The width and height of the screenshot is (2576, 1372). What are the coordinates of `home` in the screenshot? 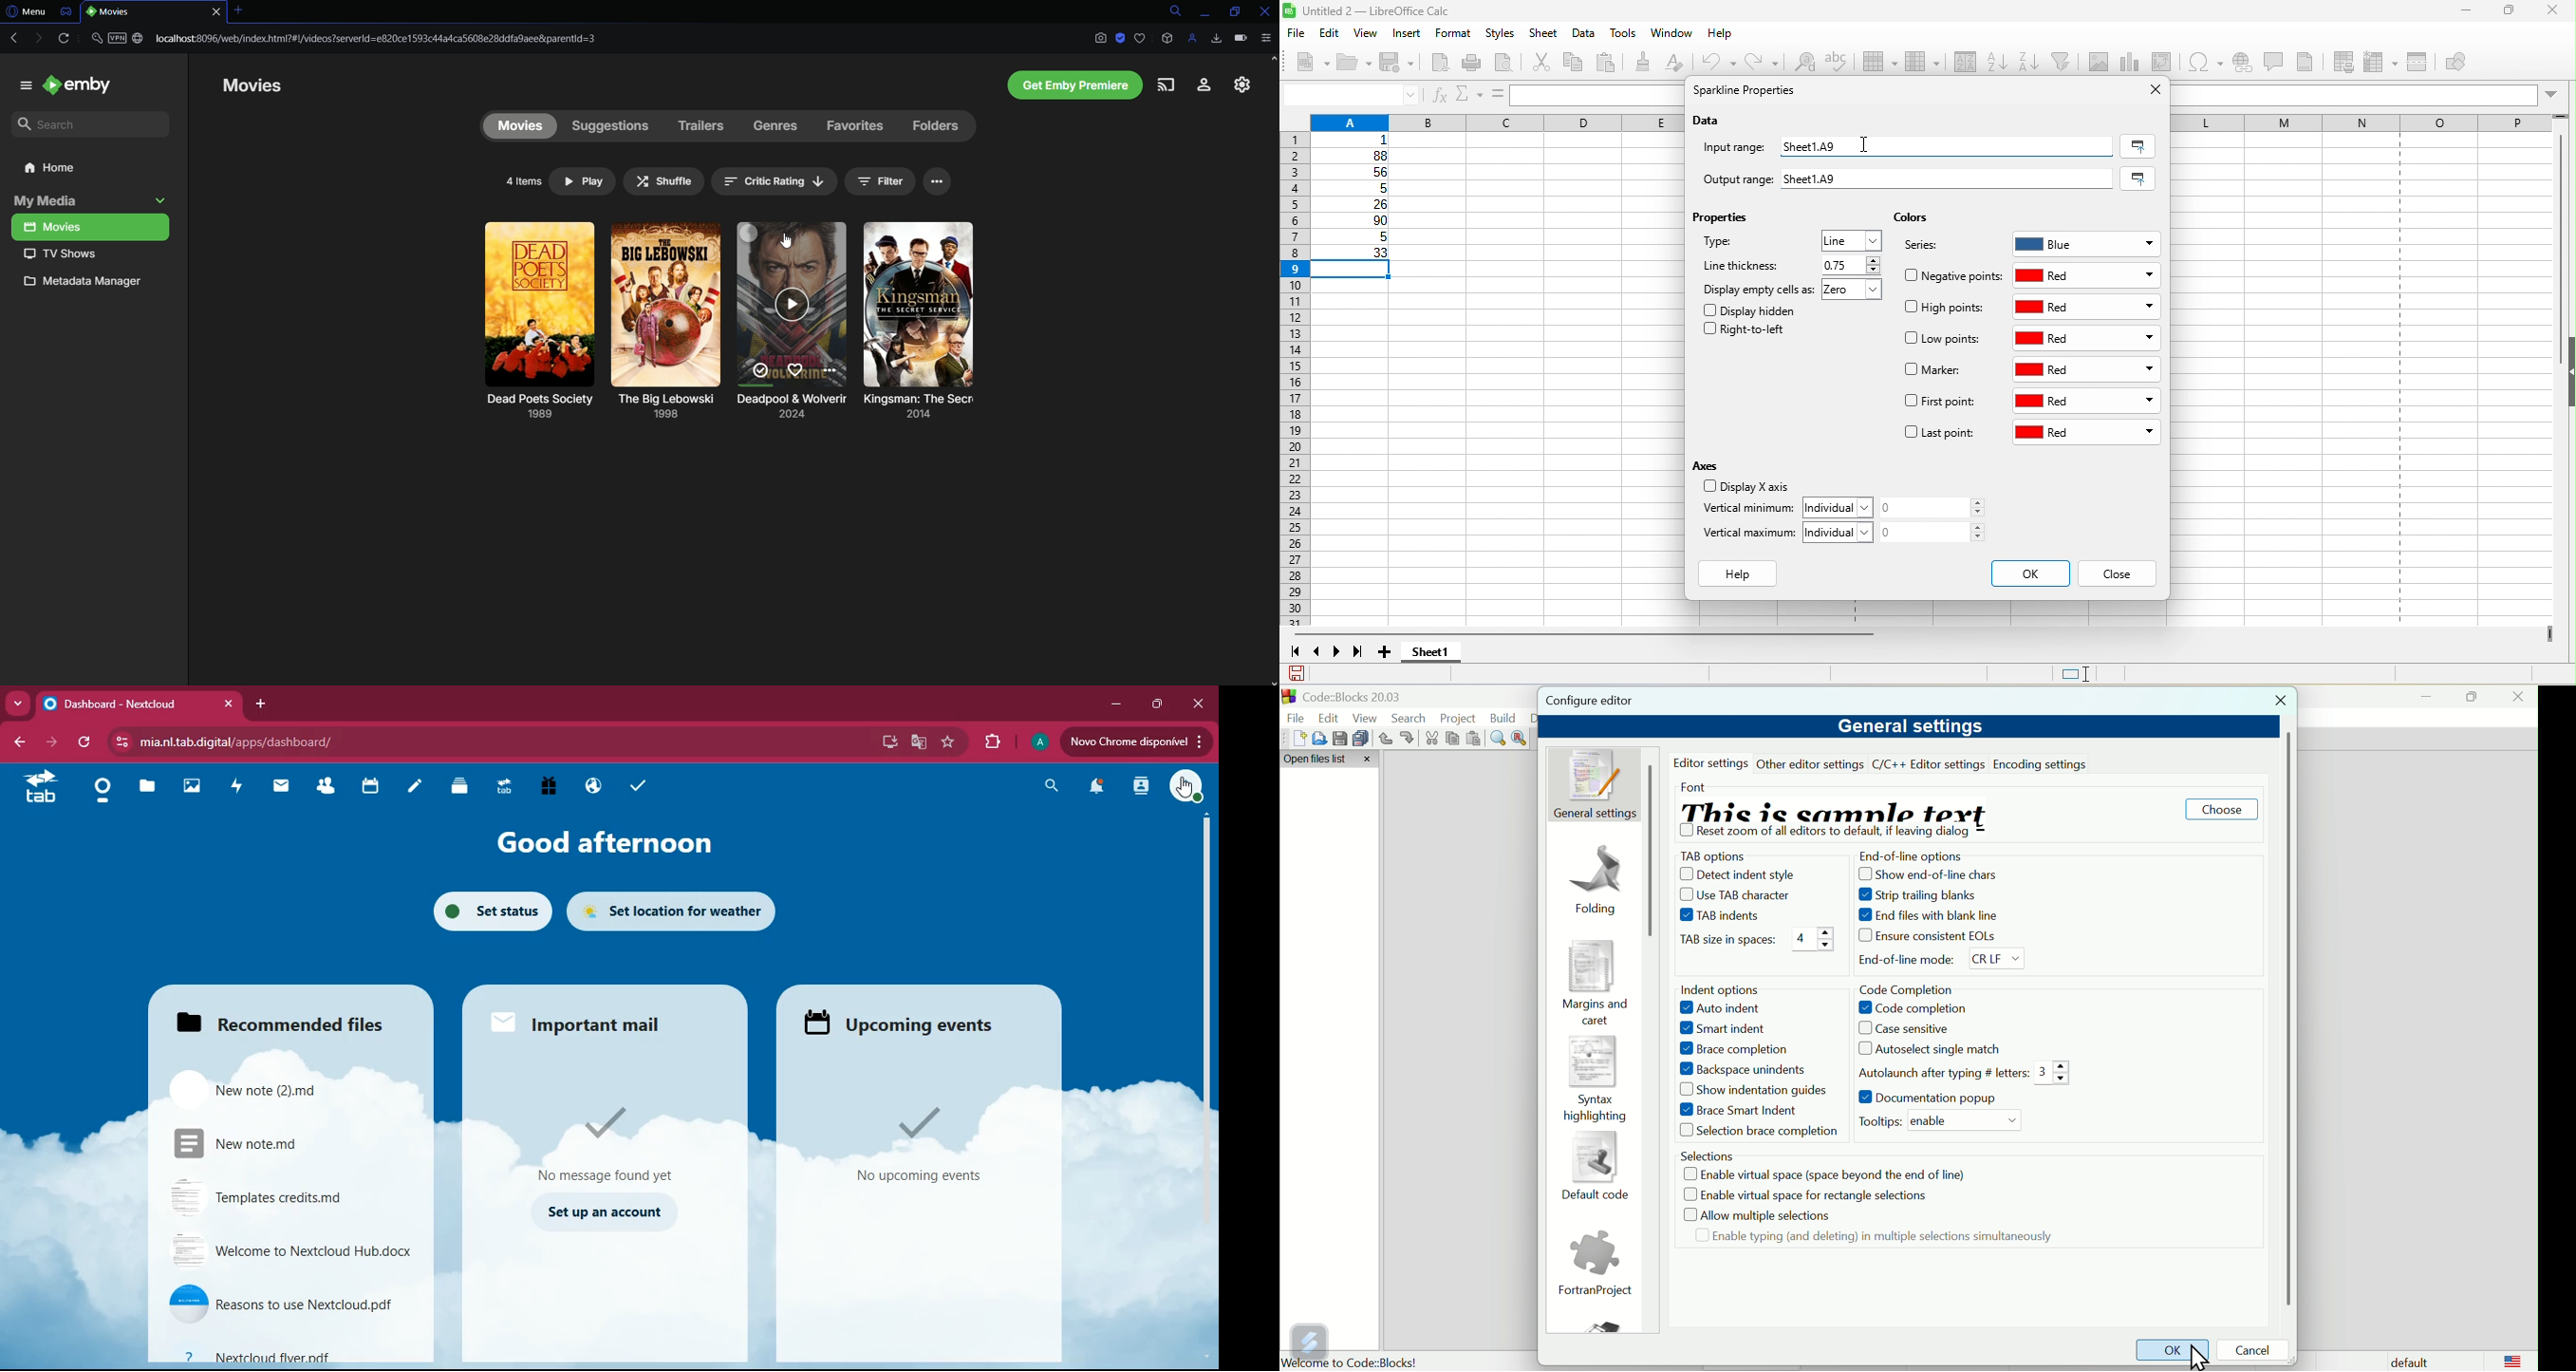 It's located at (102, 791).